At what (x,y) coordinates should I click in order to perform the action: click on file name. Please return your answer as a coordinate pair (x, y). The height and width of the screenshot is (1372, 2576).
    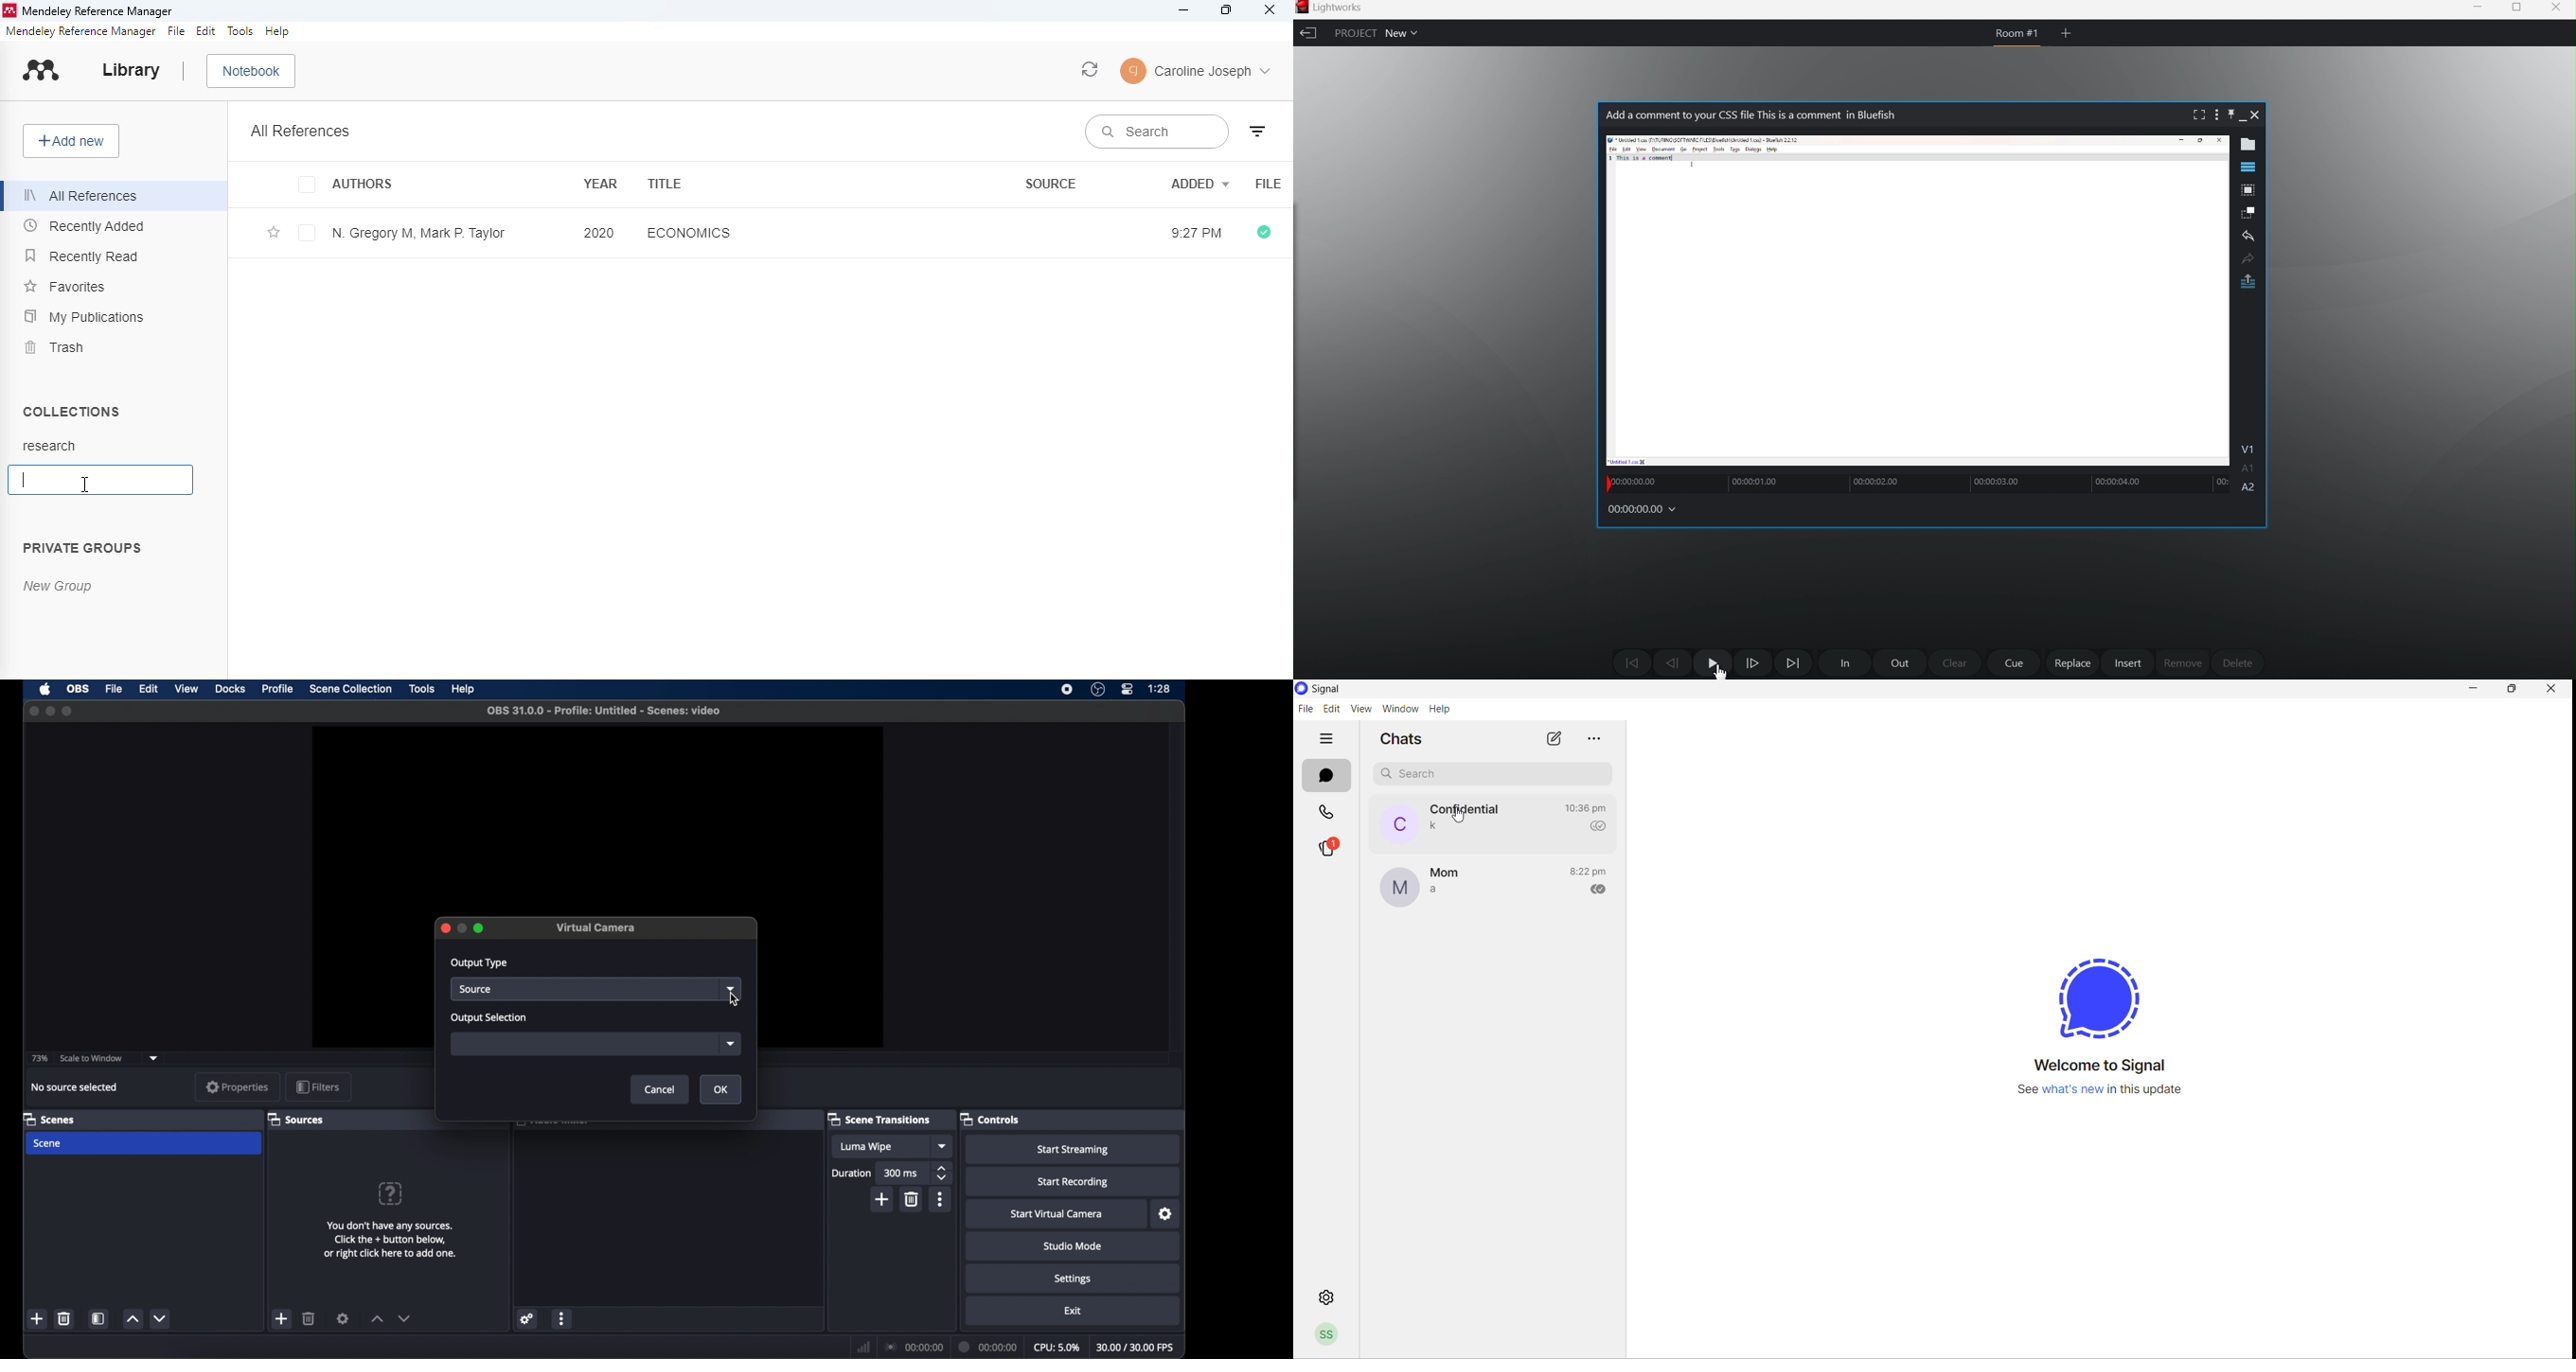
    Looking at the image, I should click on (604, 711).